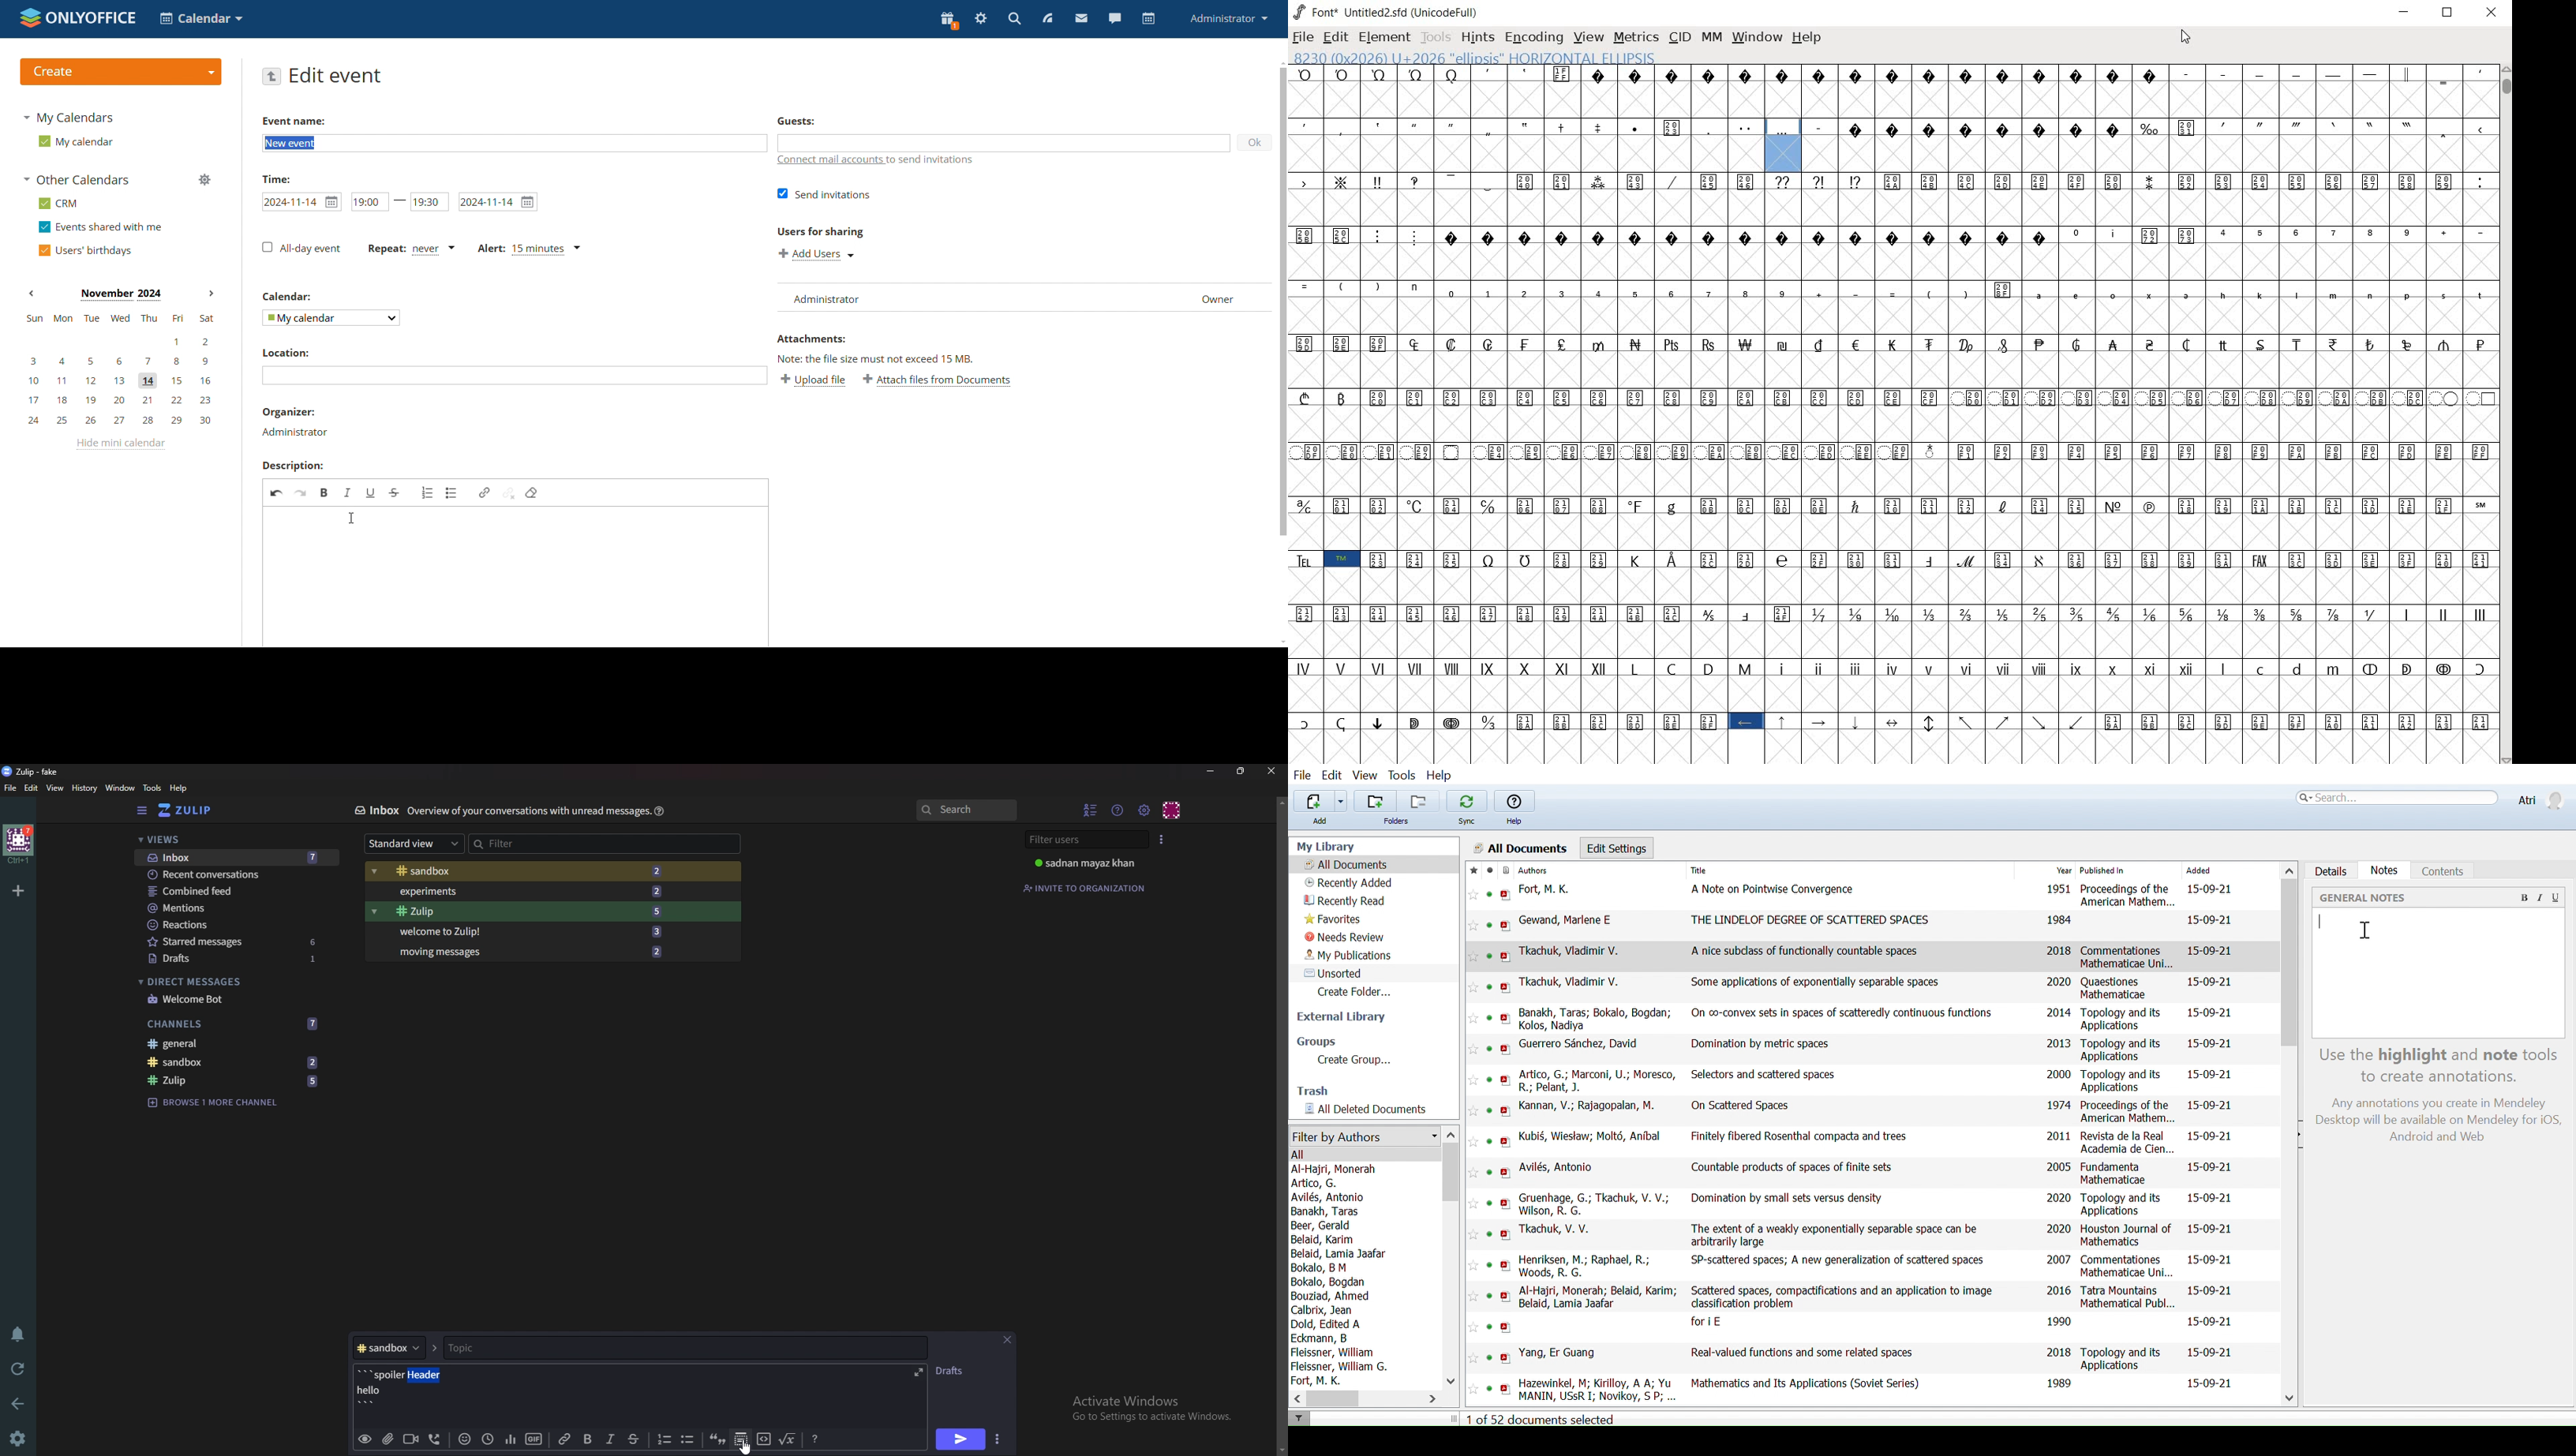 Image resolution: width=2576 pixels, height=1456 pixels. Describe the element at coordinates (33, 788) in the screenshot. I see `Edit` at that location.